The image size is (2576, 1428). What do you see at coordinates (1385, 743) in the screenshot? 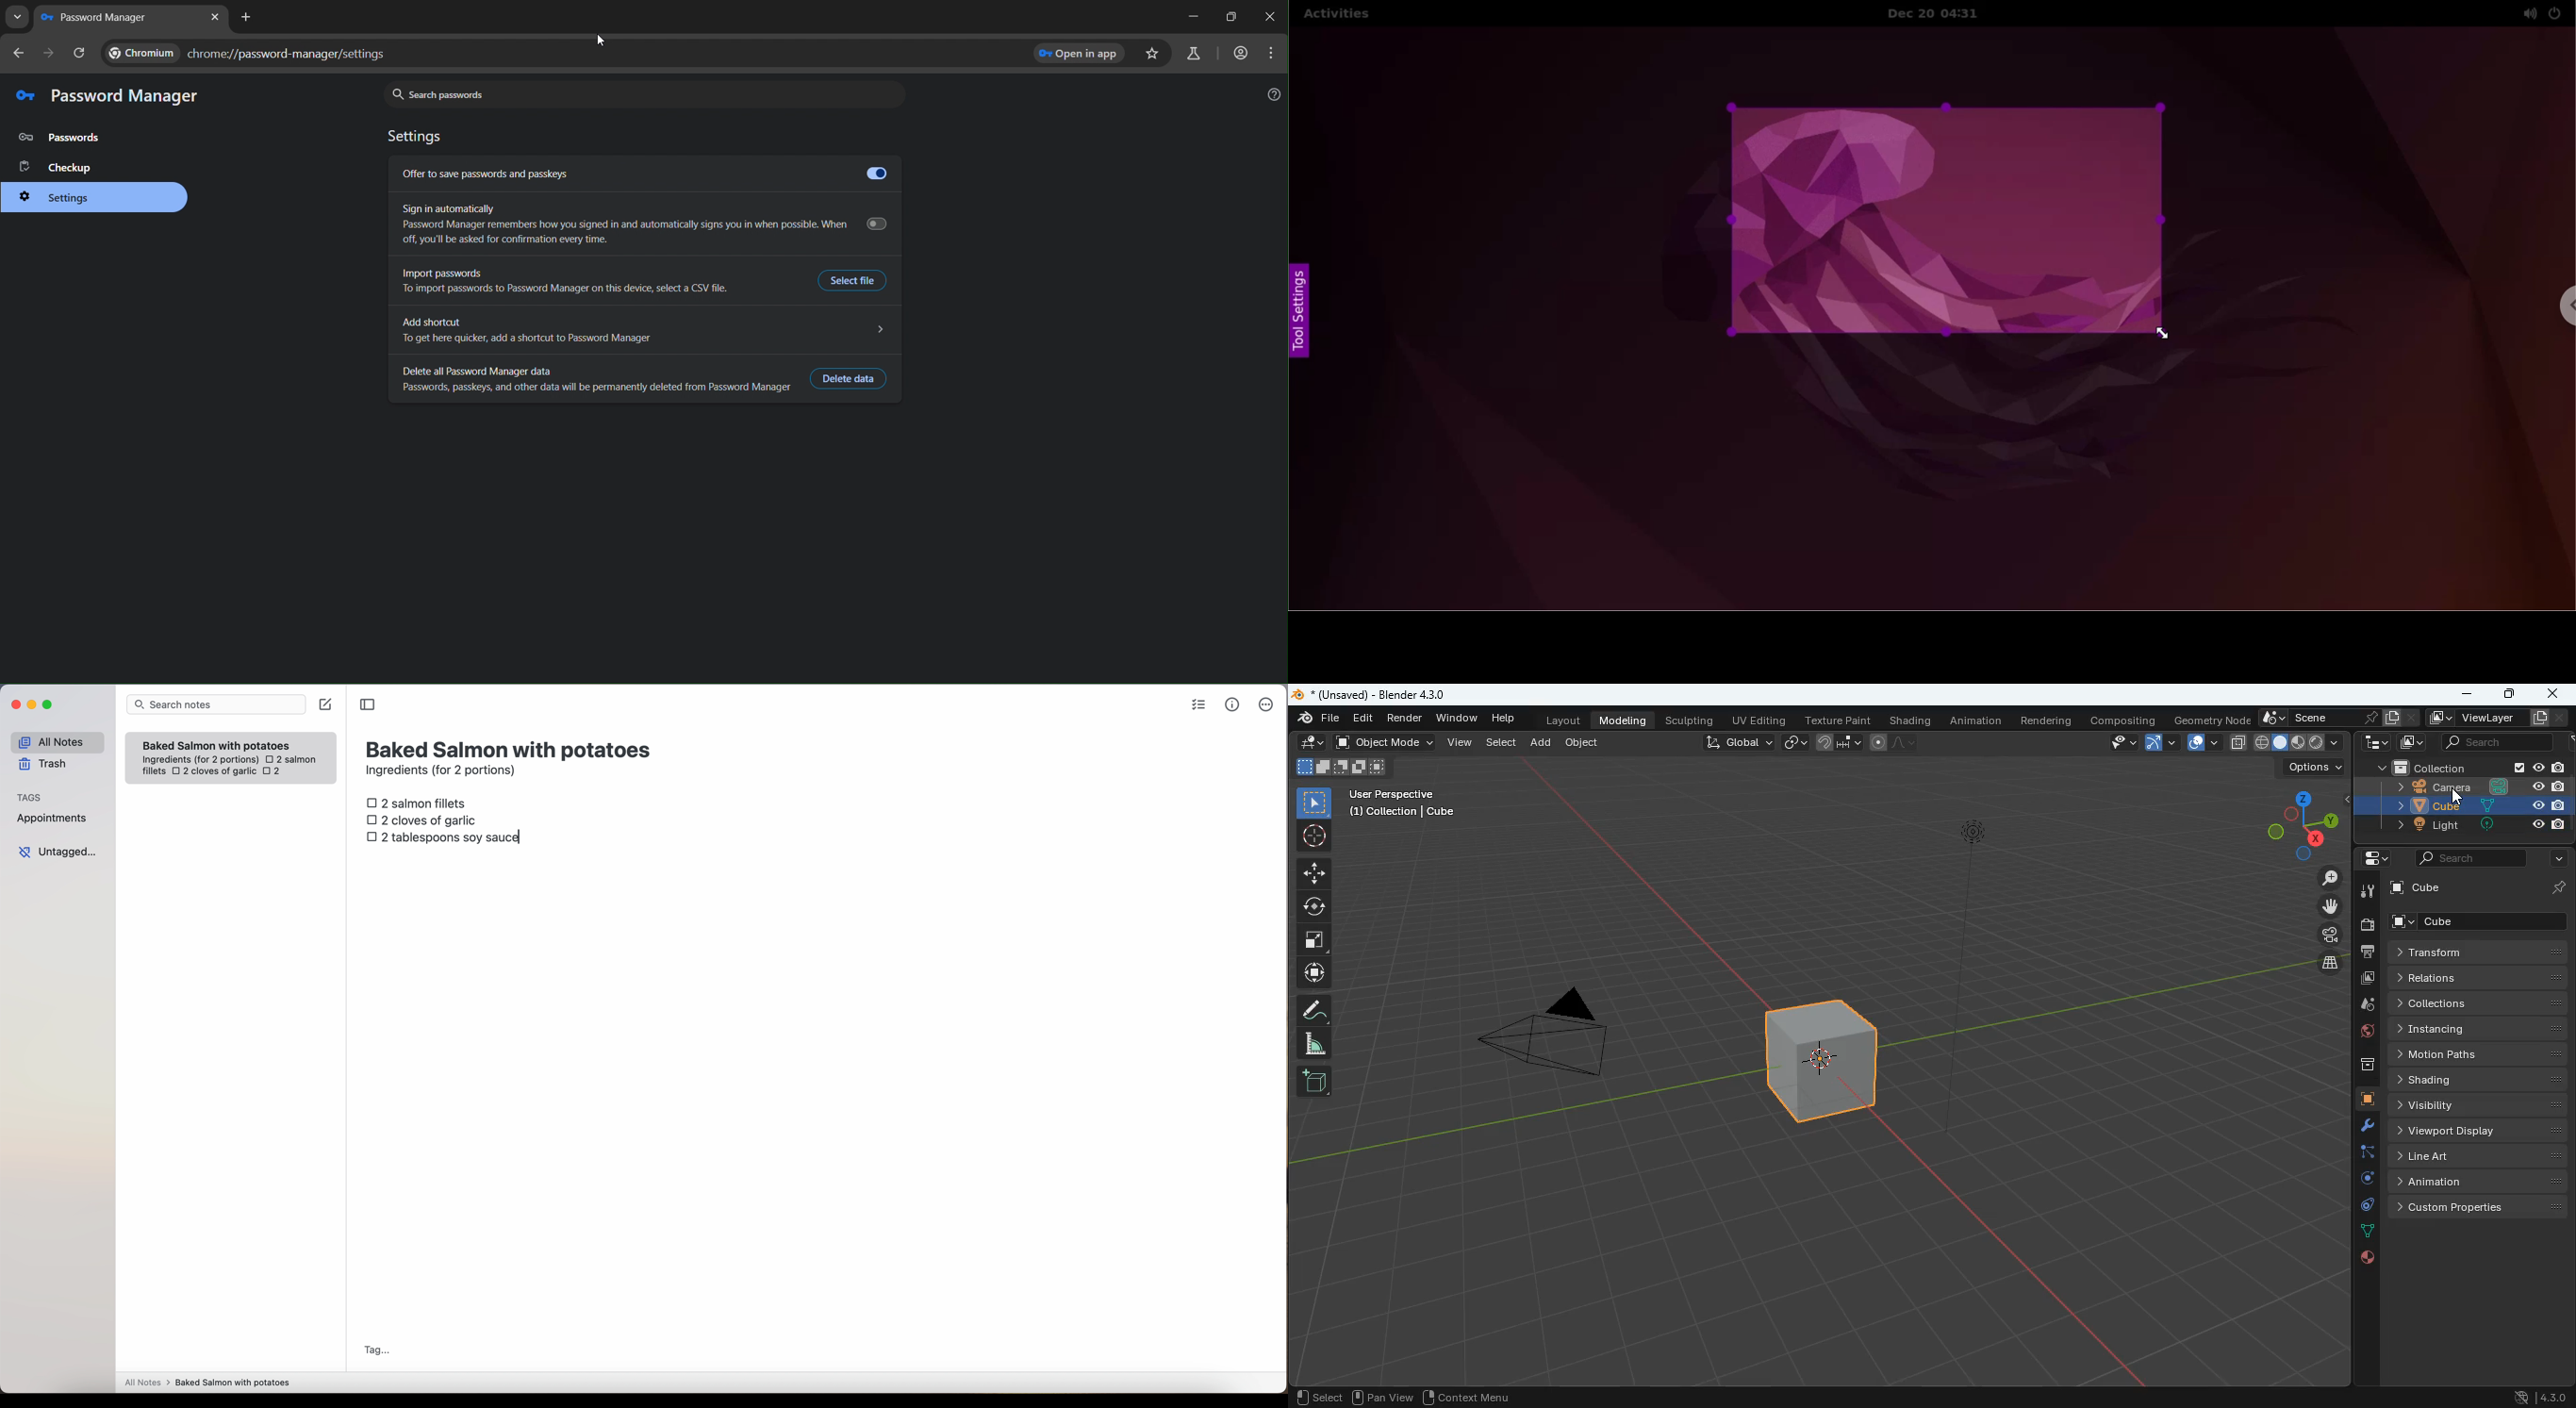
I see `object mode` at bounding box center [1385, 743].